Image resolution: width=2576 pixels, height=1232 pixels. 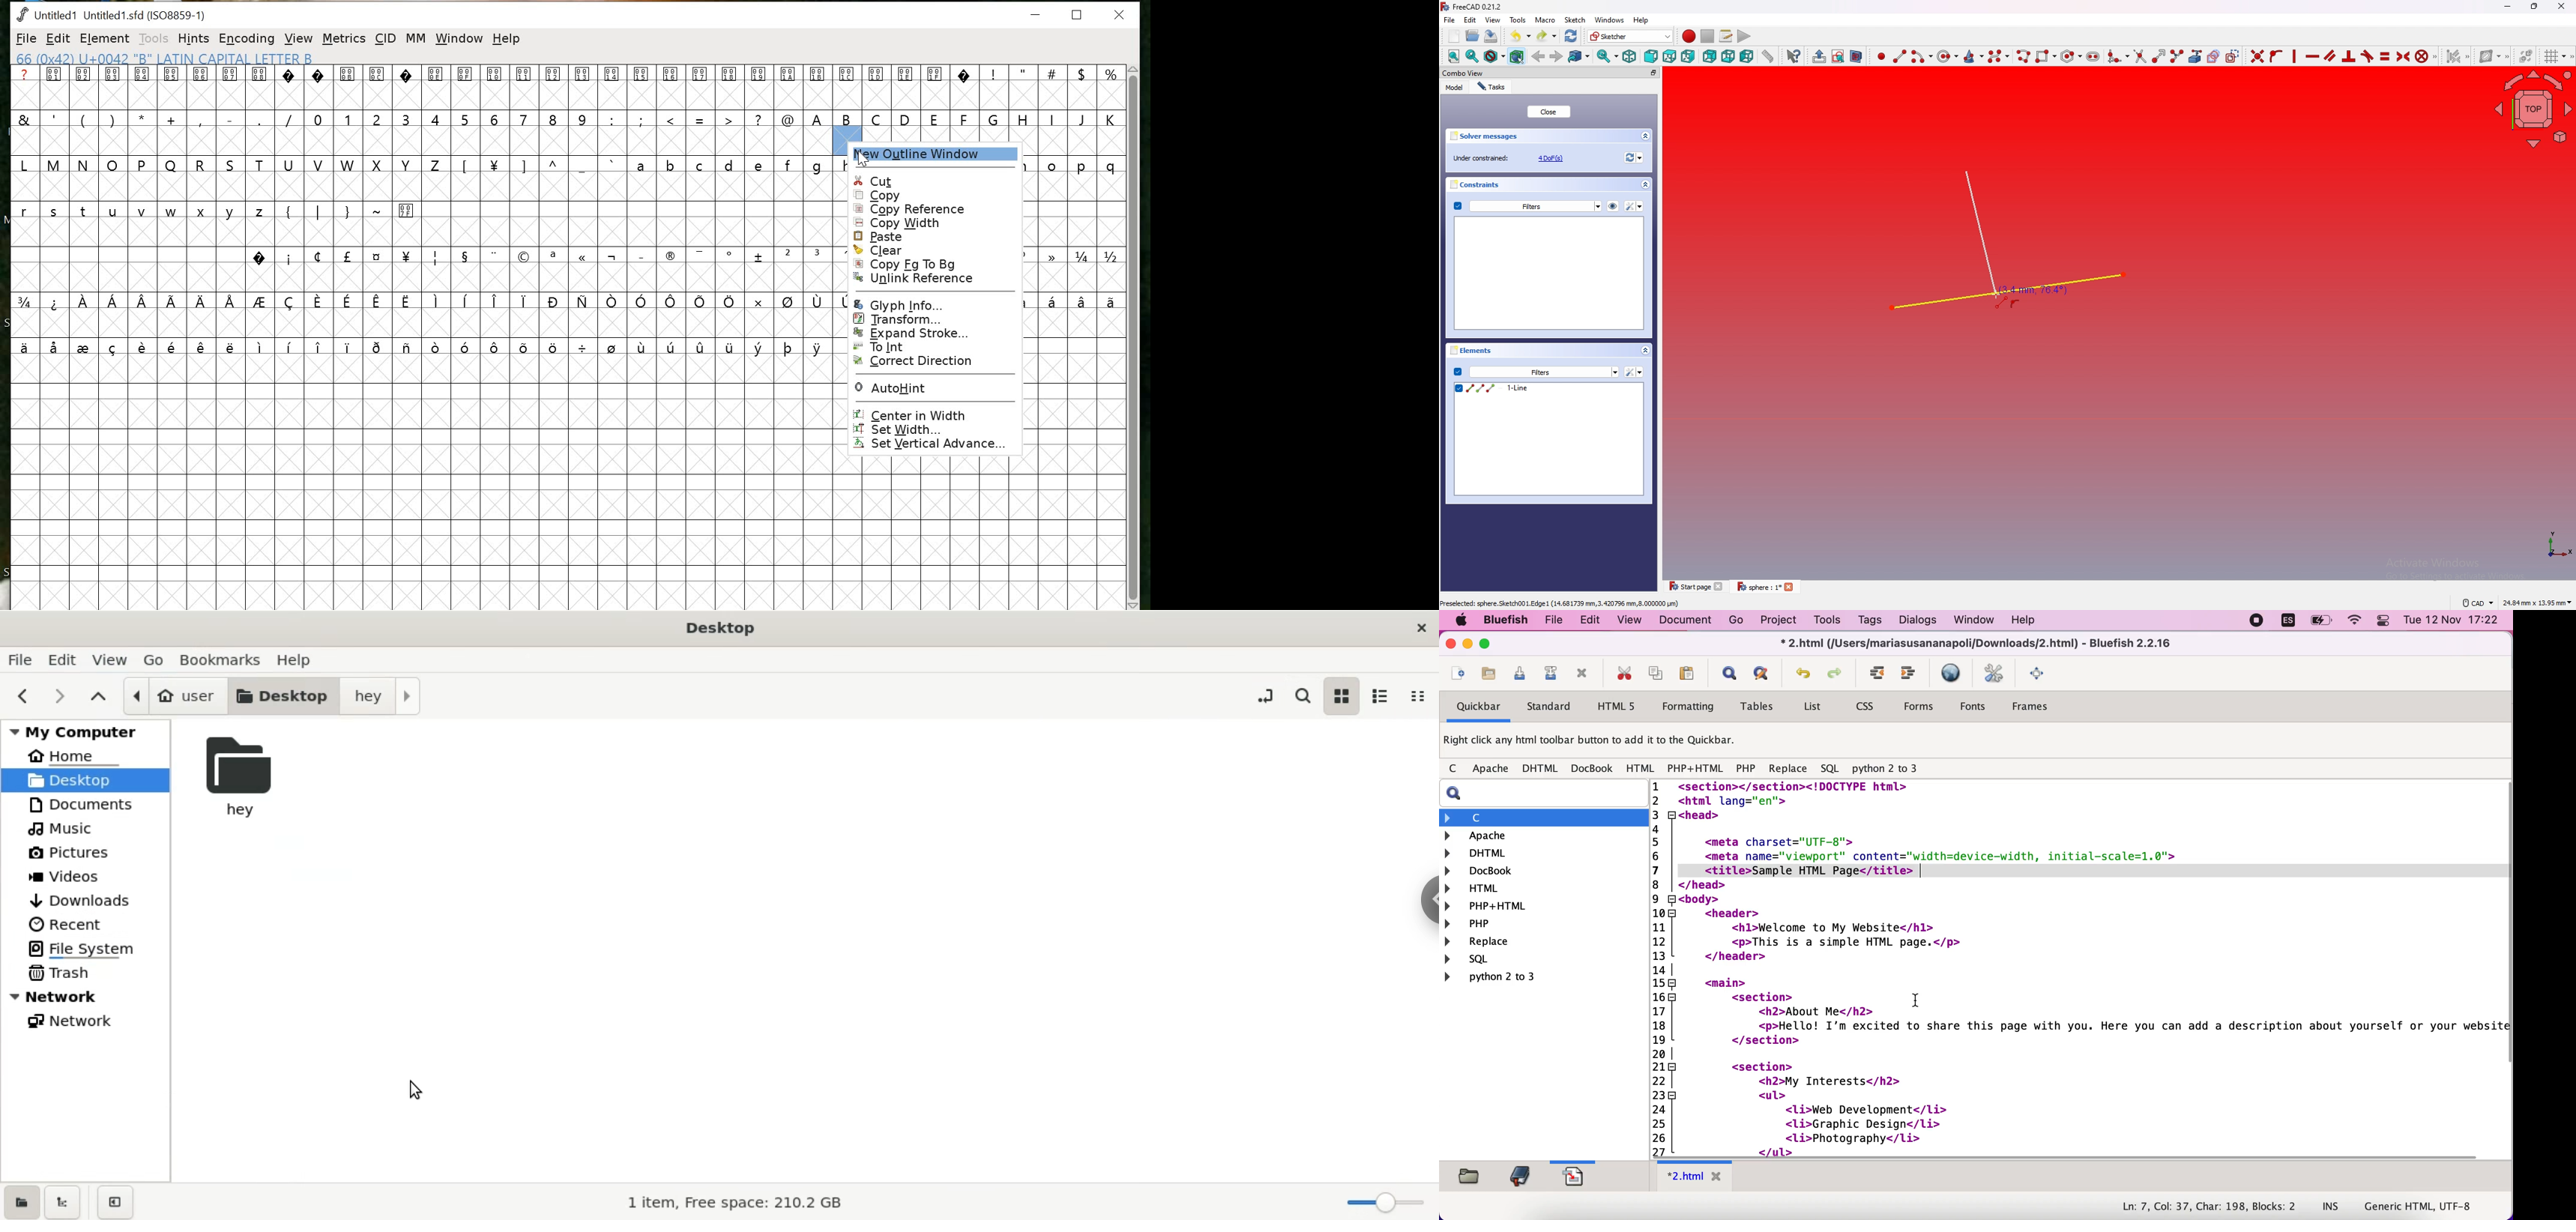 What do you see at coordinates (1650, 56) in the screenshot?
I see `Front` at bounding box center [1650, 56].